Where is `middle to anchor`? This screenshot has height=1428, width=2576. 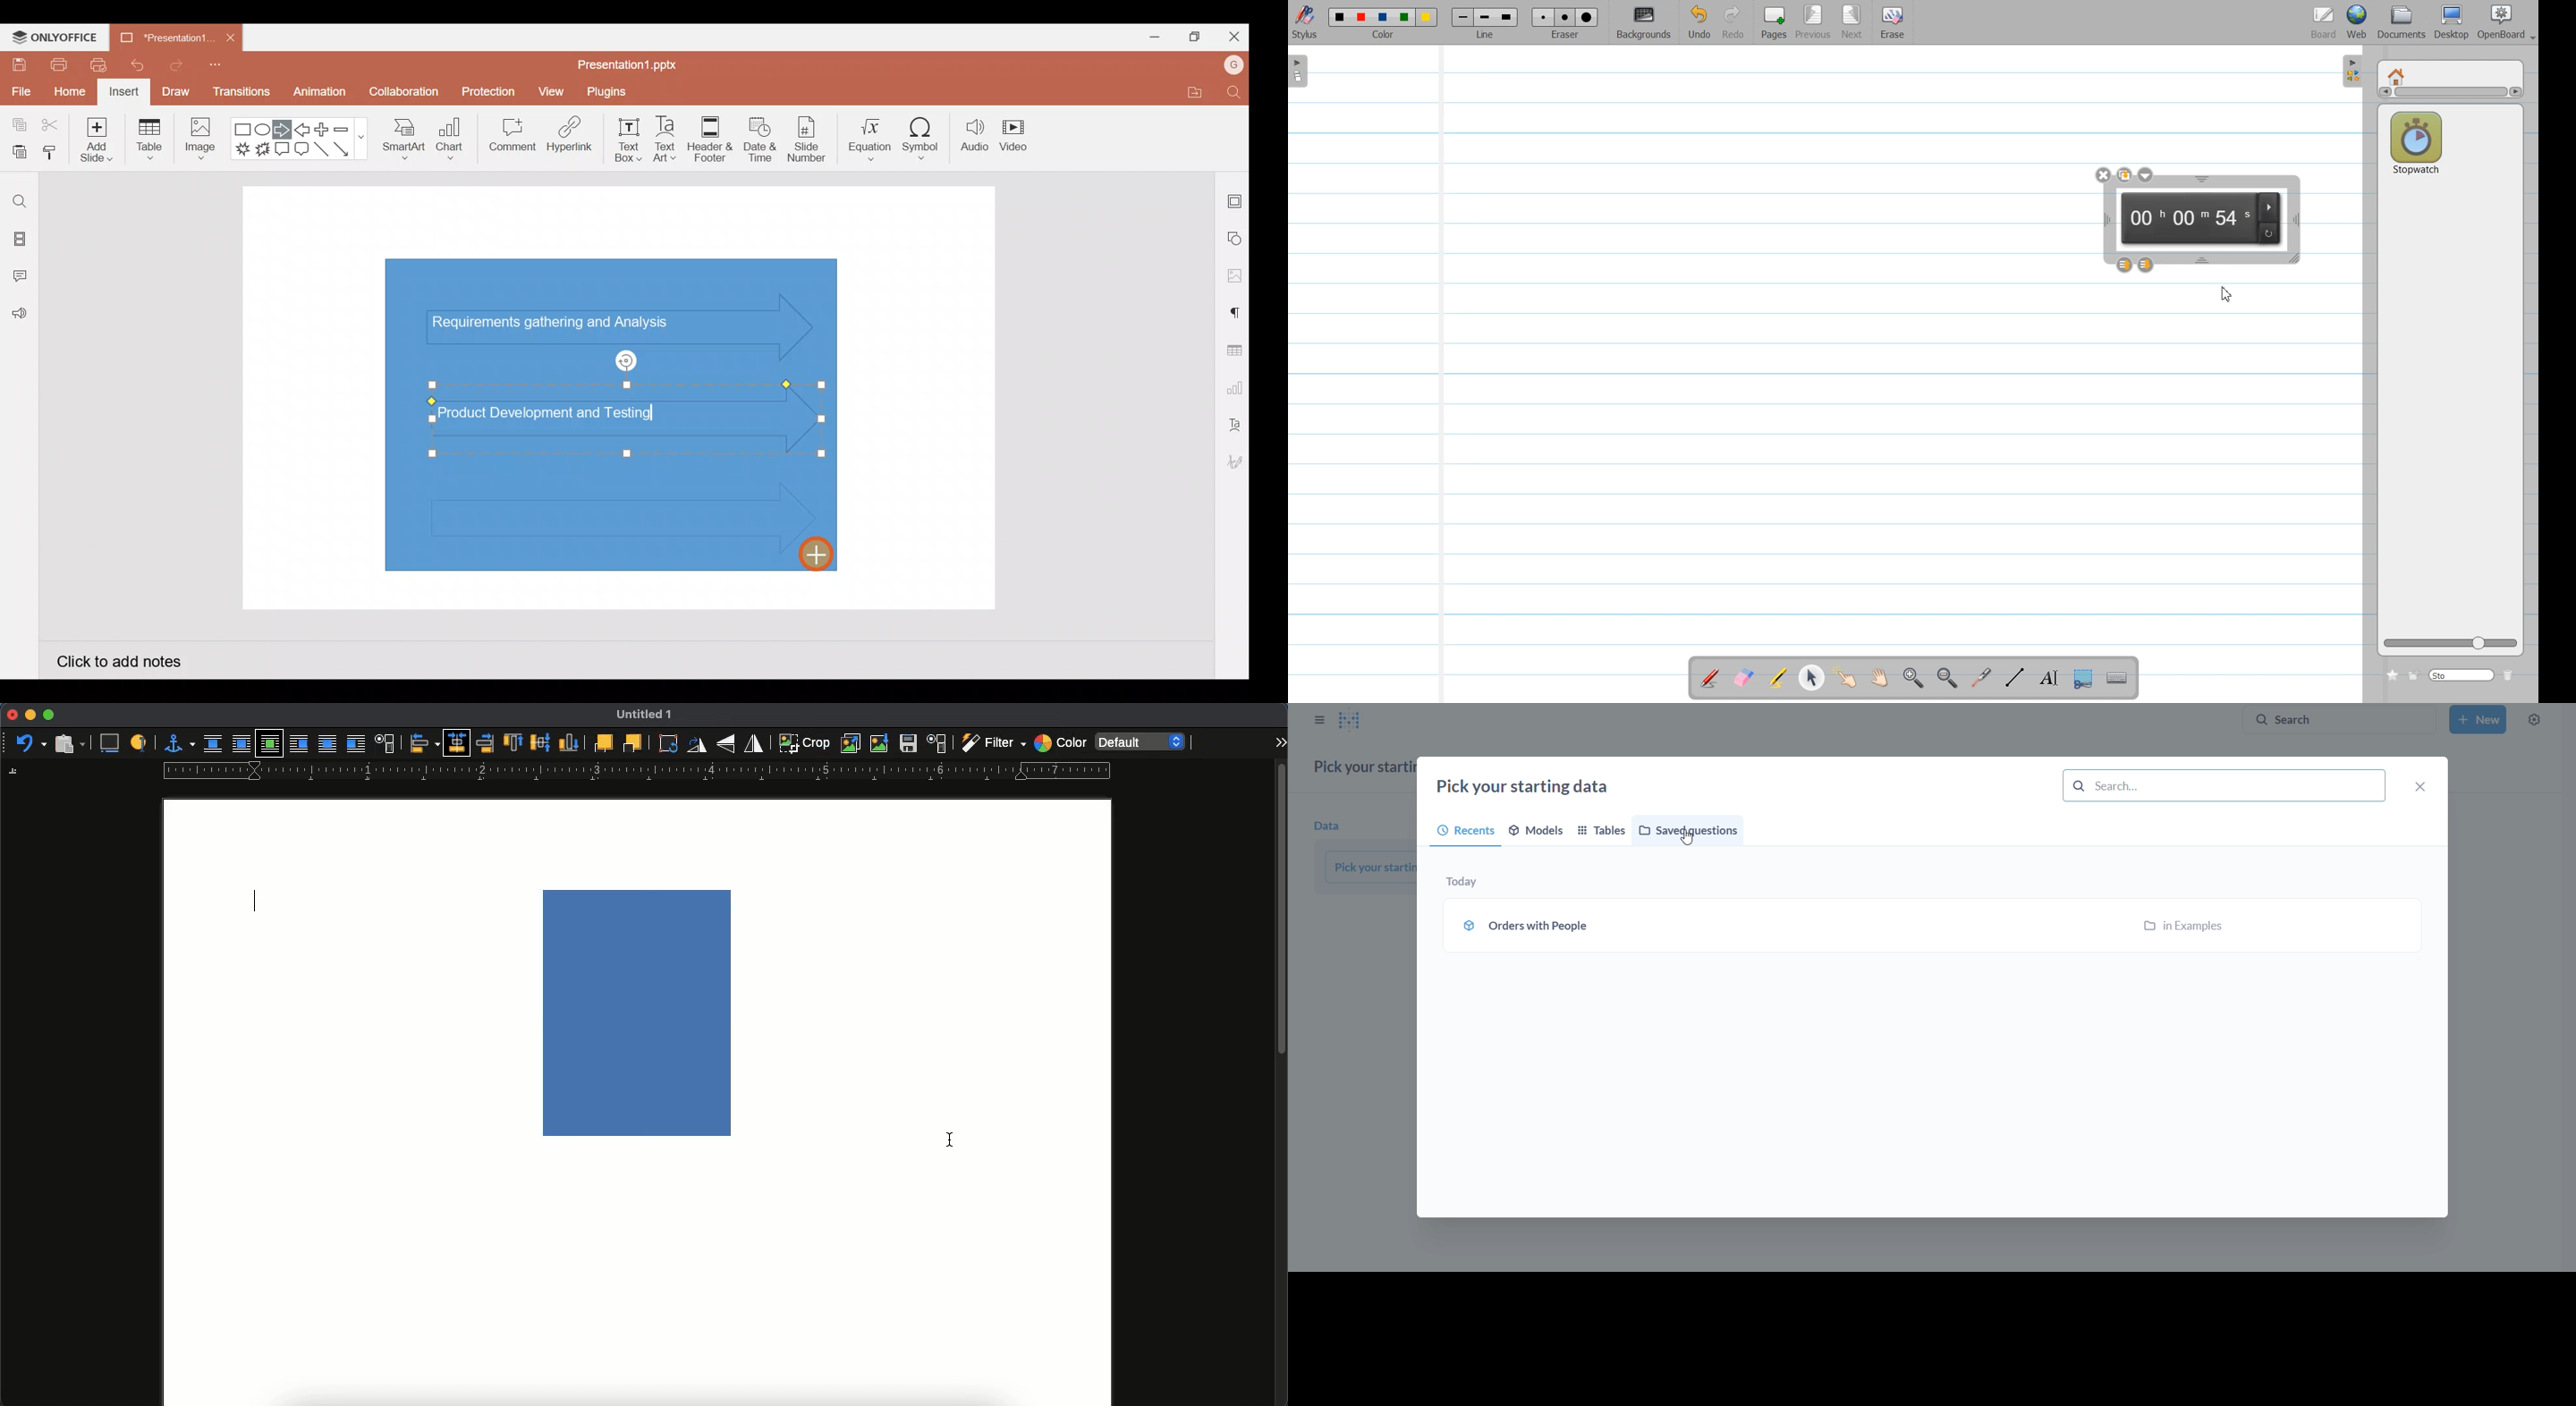
middle to anchor is located at coordinates (538, 743).